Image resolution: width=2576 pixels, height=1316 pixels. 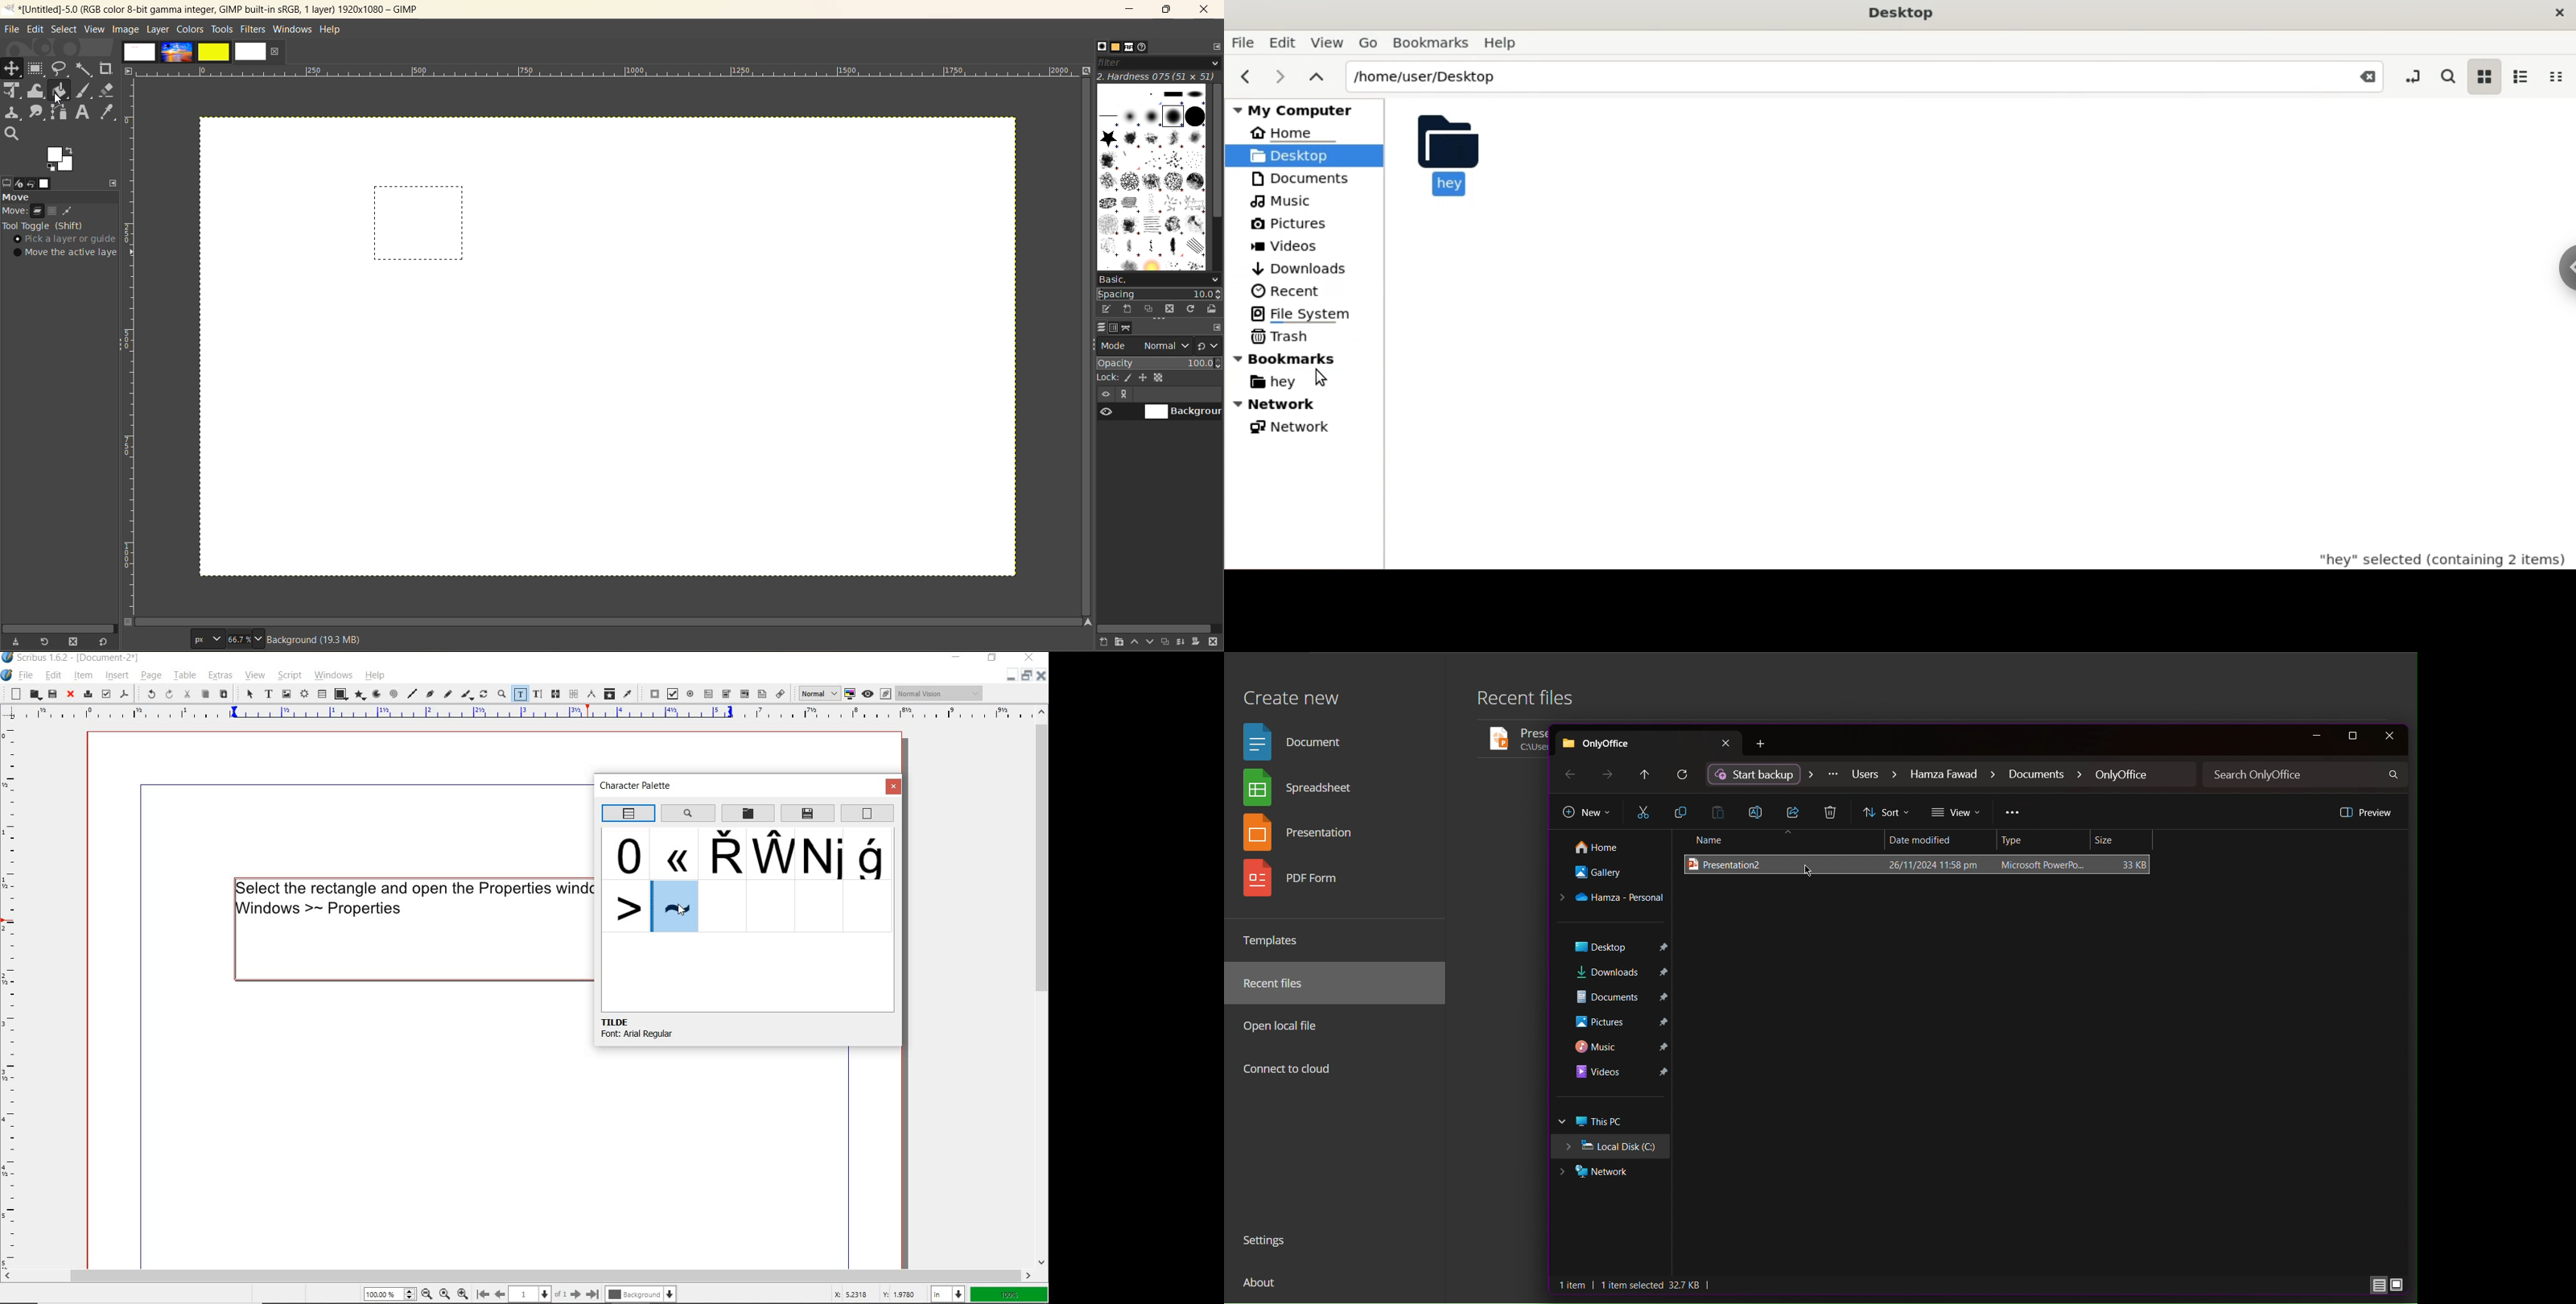 What do you see at coordinates (624, 905) in the screenshot?
I see `glyphs` at bounding box center [624, 905].